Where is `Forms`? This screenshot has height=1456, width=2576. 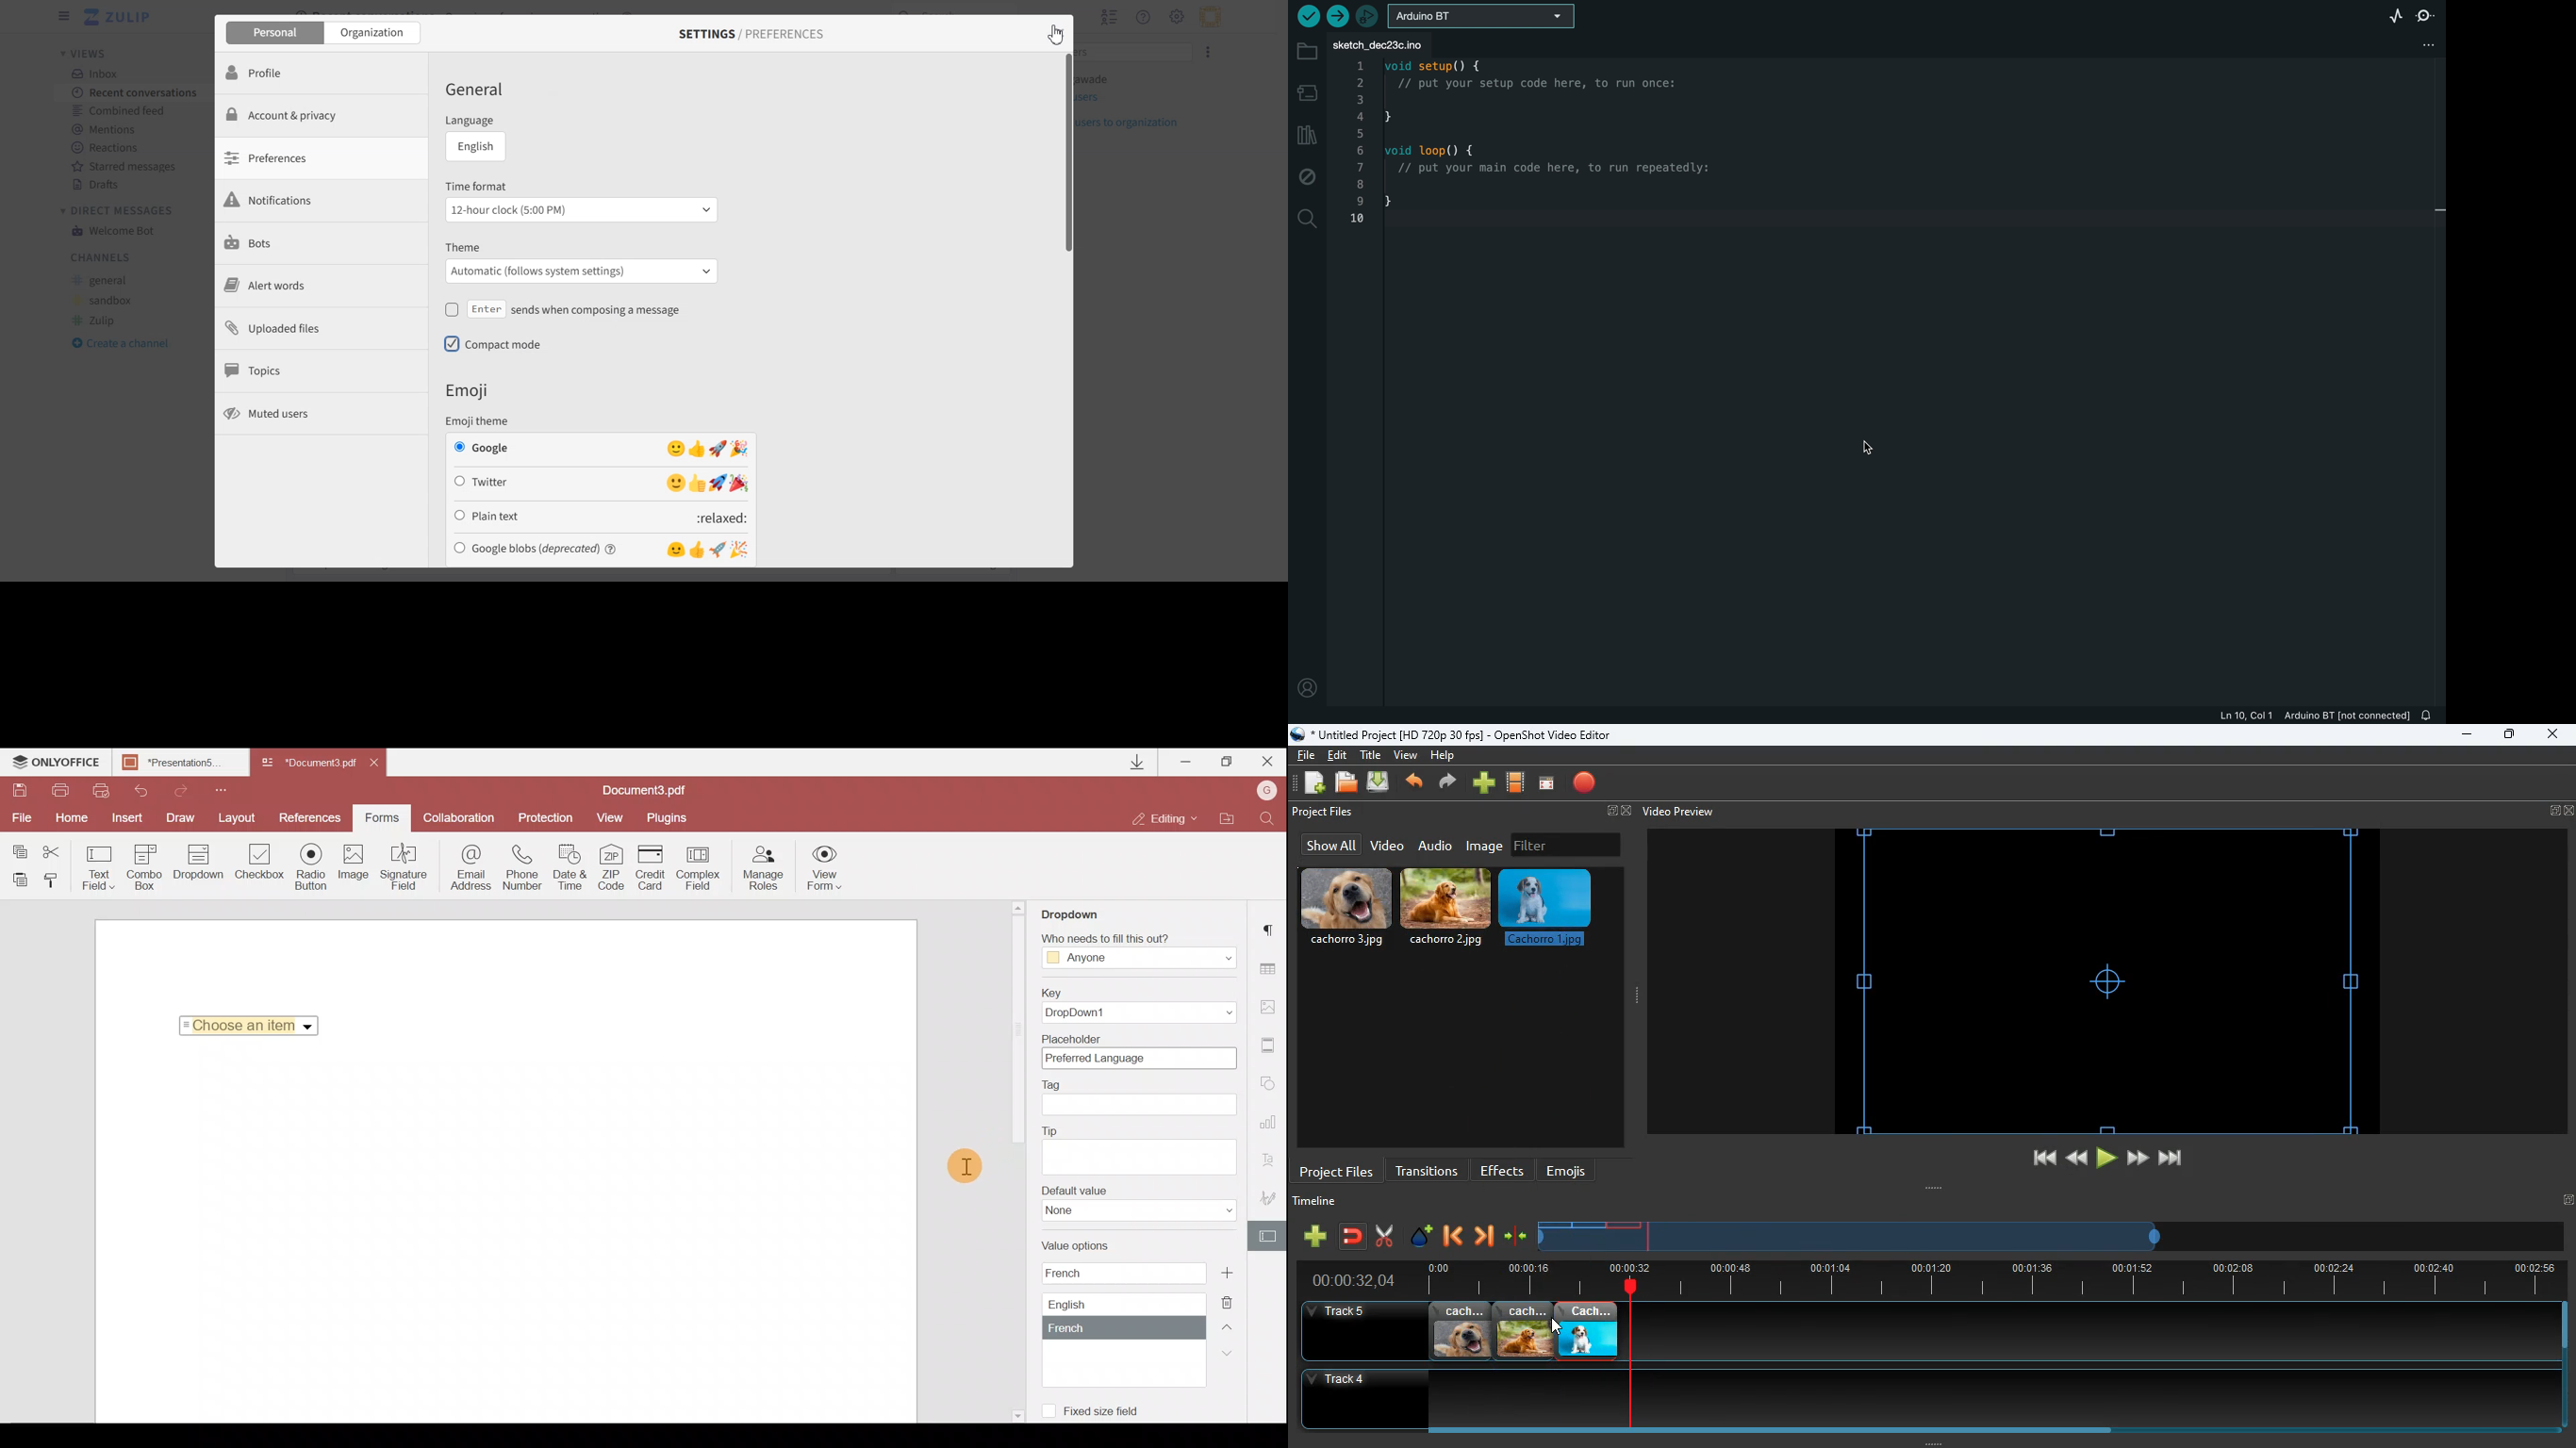
Forms is located at coordinates (381, 813).